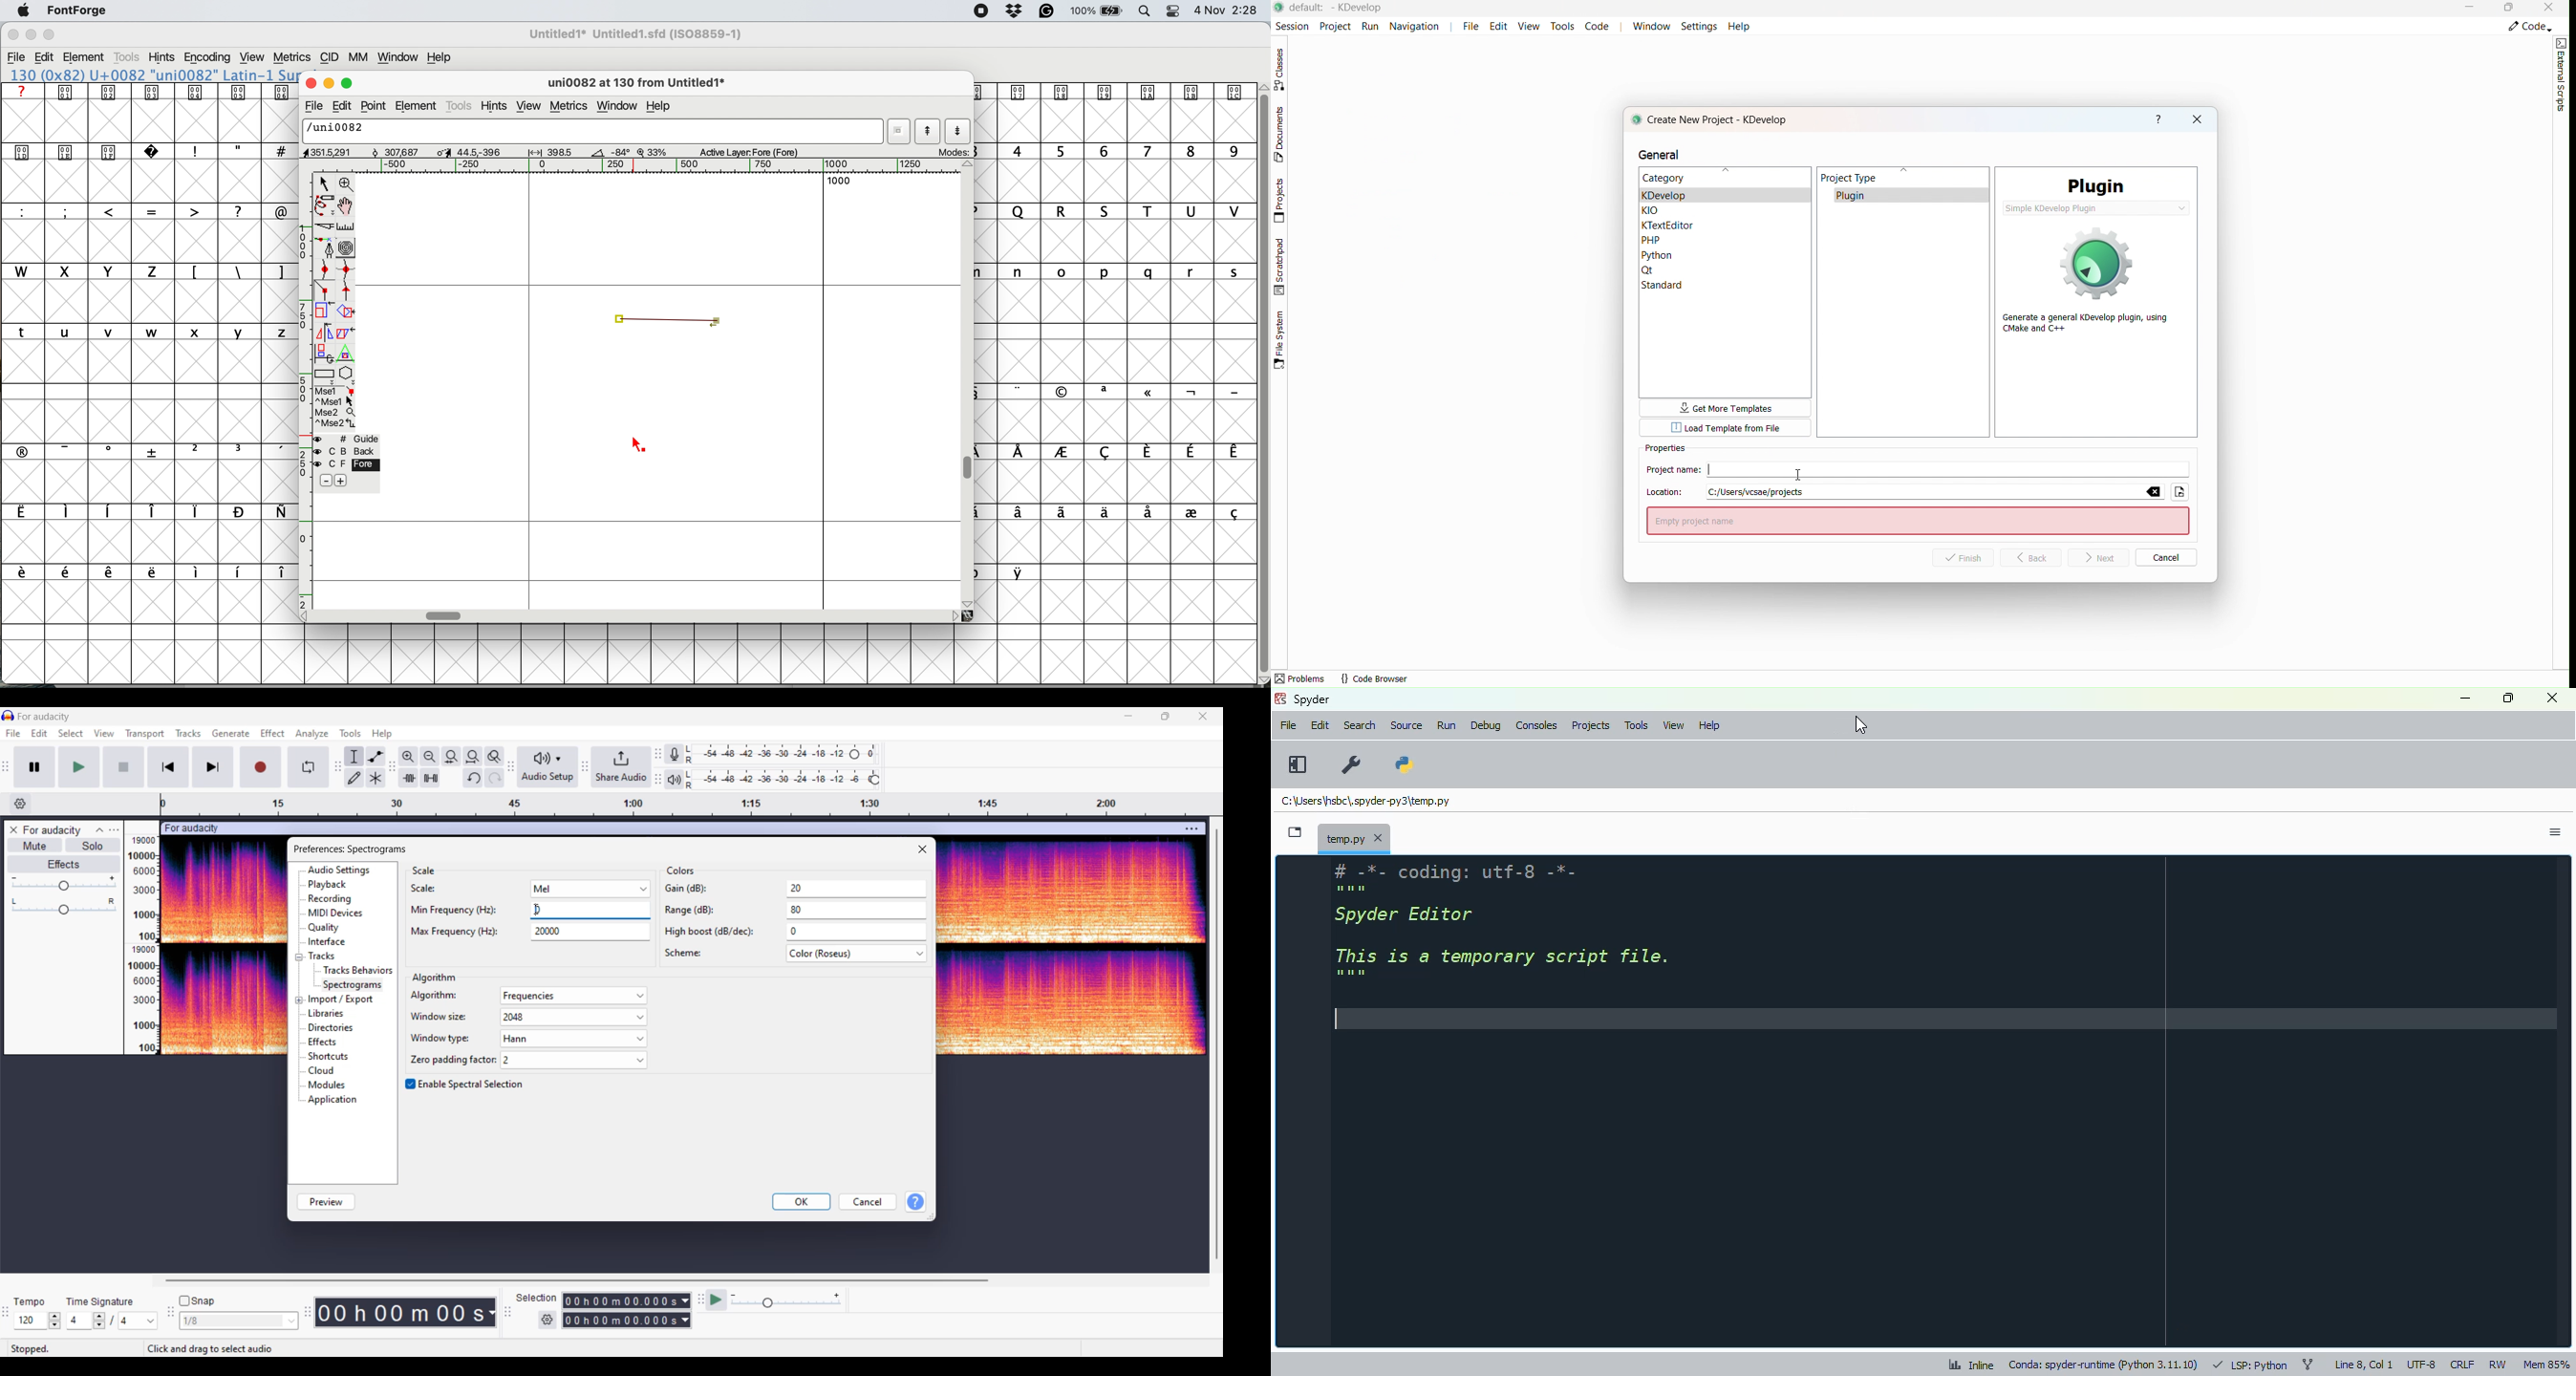 The width and height of the screenshot is (2576, 1400). Describe the element at coordinates (494, 757) in the screenshot. I see `Zoom toggle` at that location.